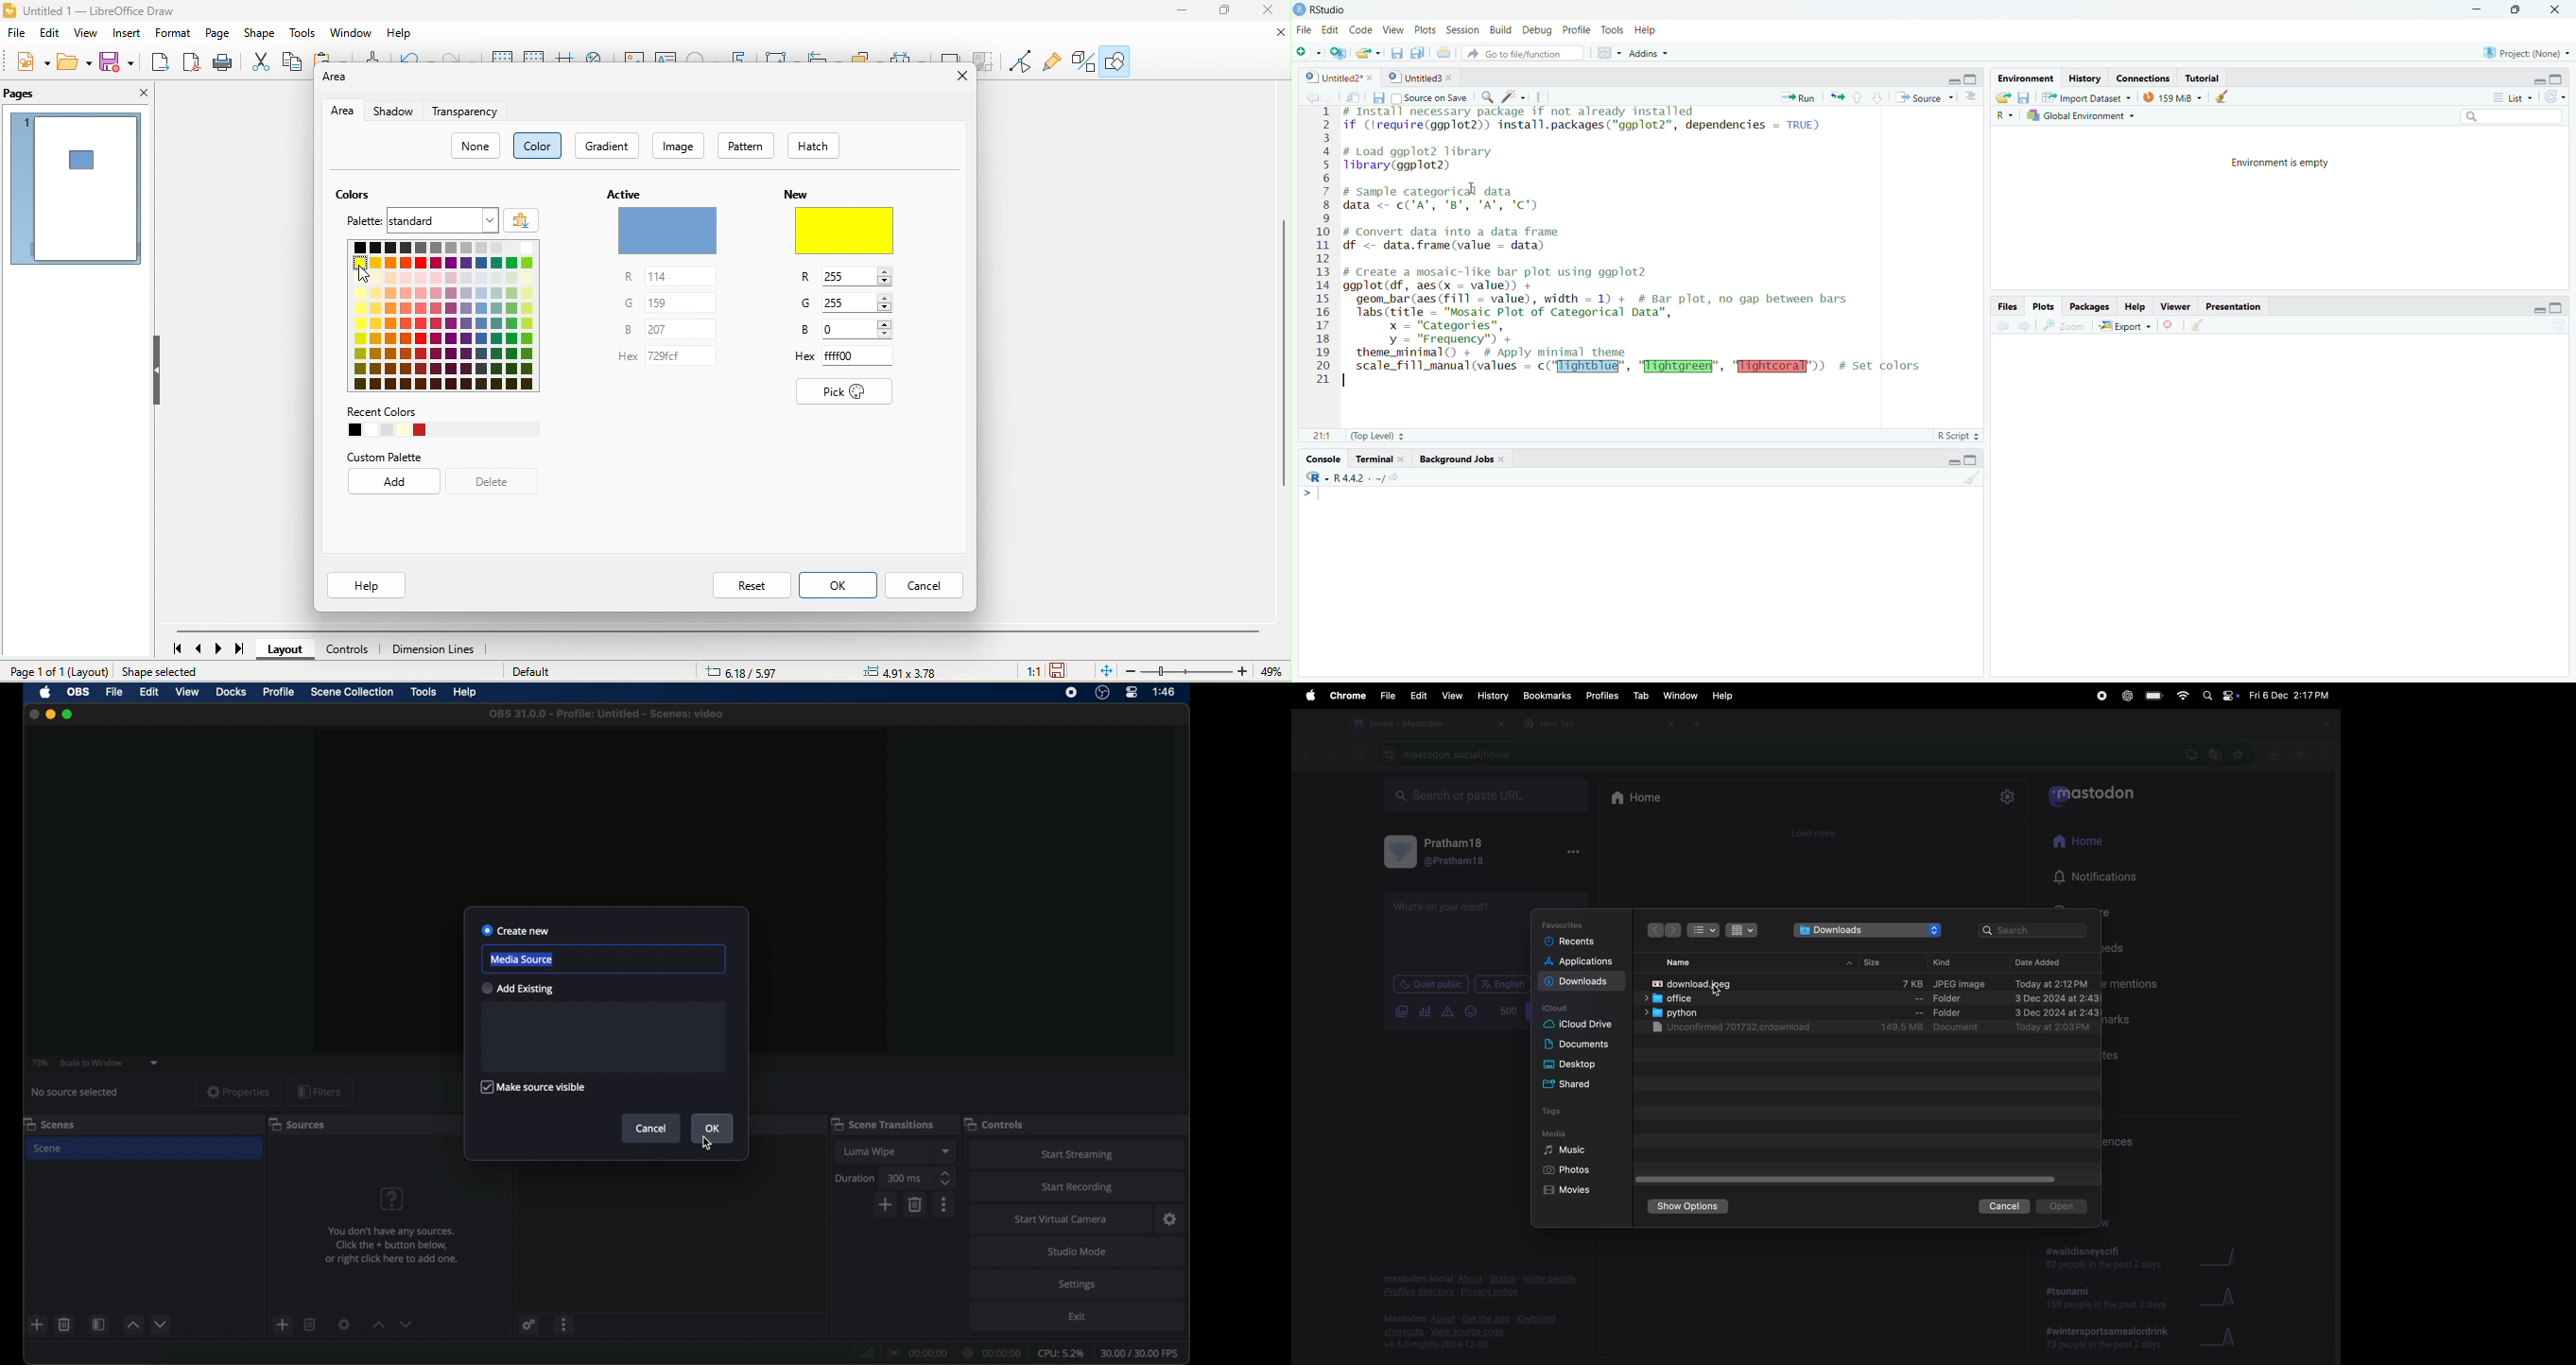  Describe the element at coordinates (1590, 122) in the screenshot. I see `# Install necessary package if not already installed
if (lrequire(ggplot2)) install.packages("ggplot2", dependencies — TRUE)` at that location.